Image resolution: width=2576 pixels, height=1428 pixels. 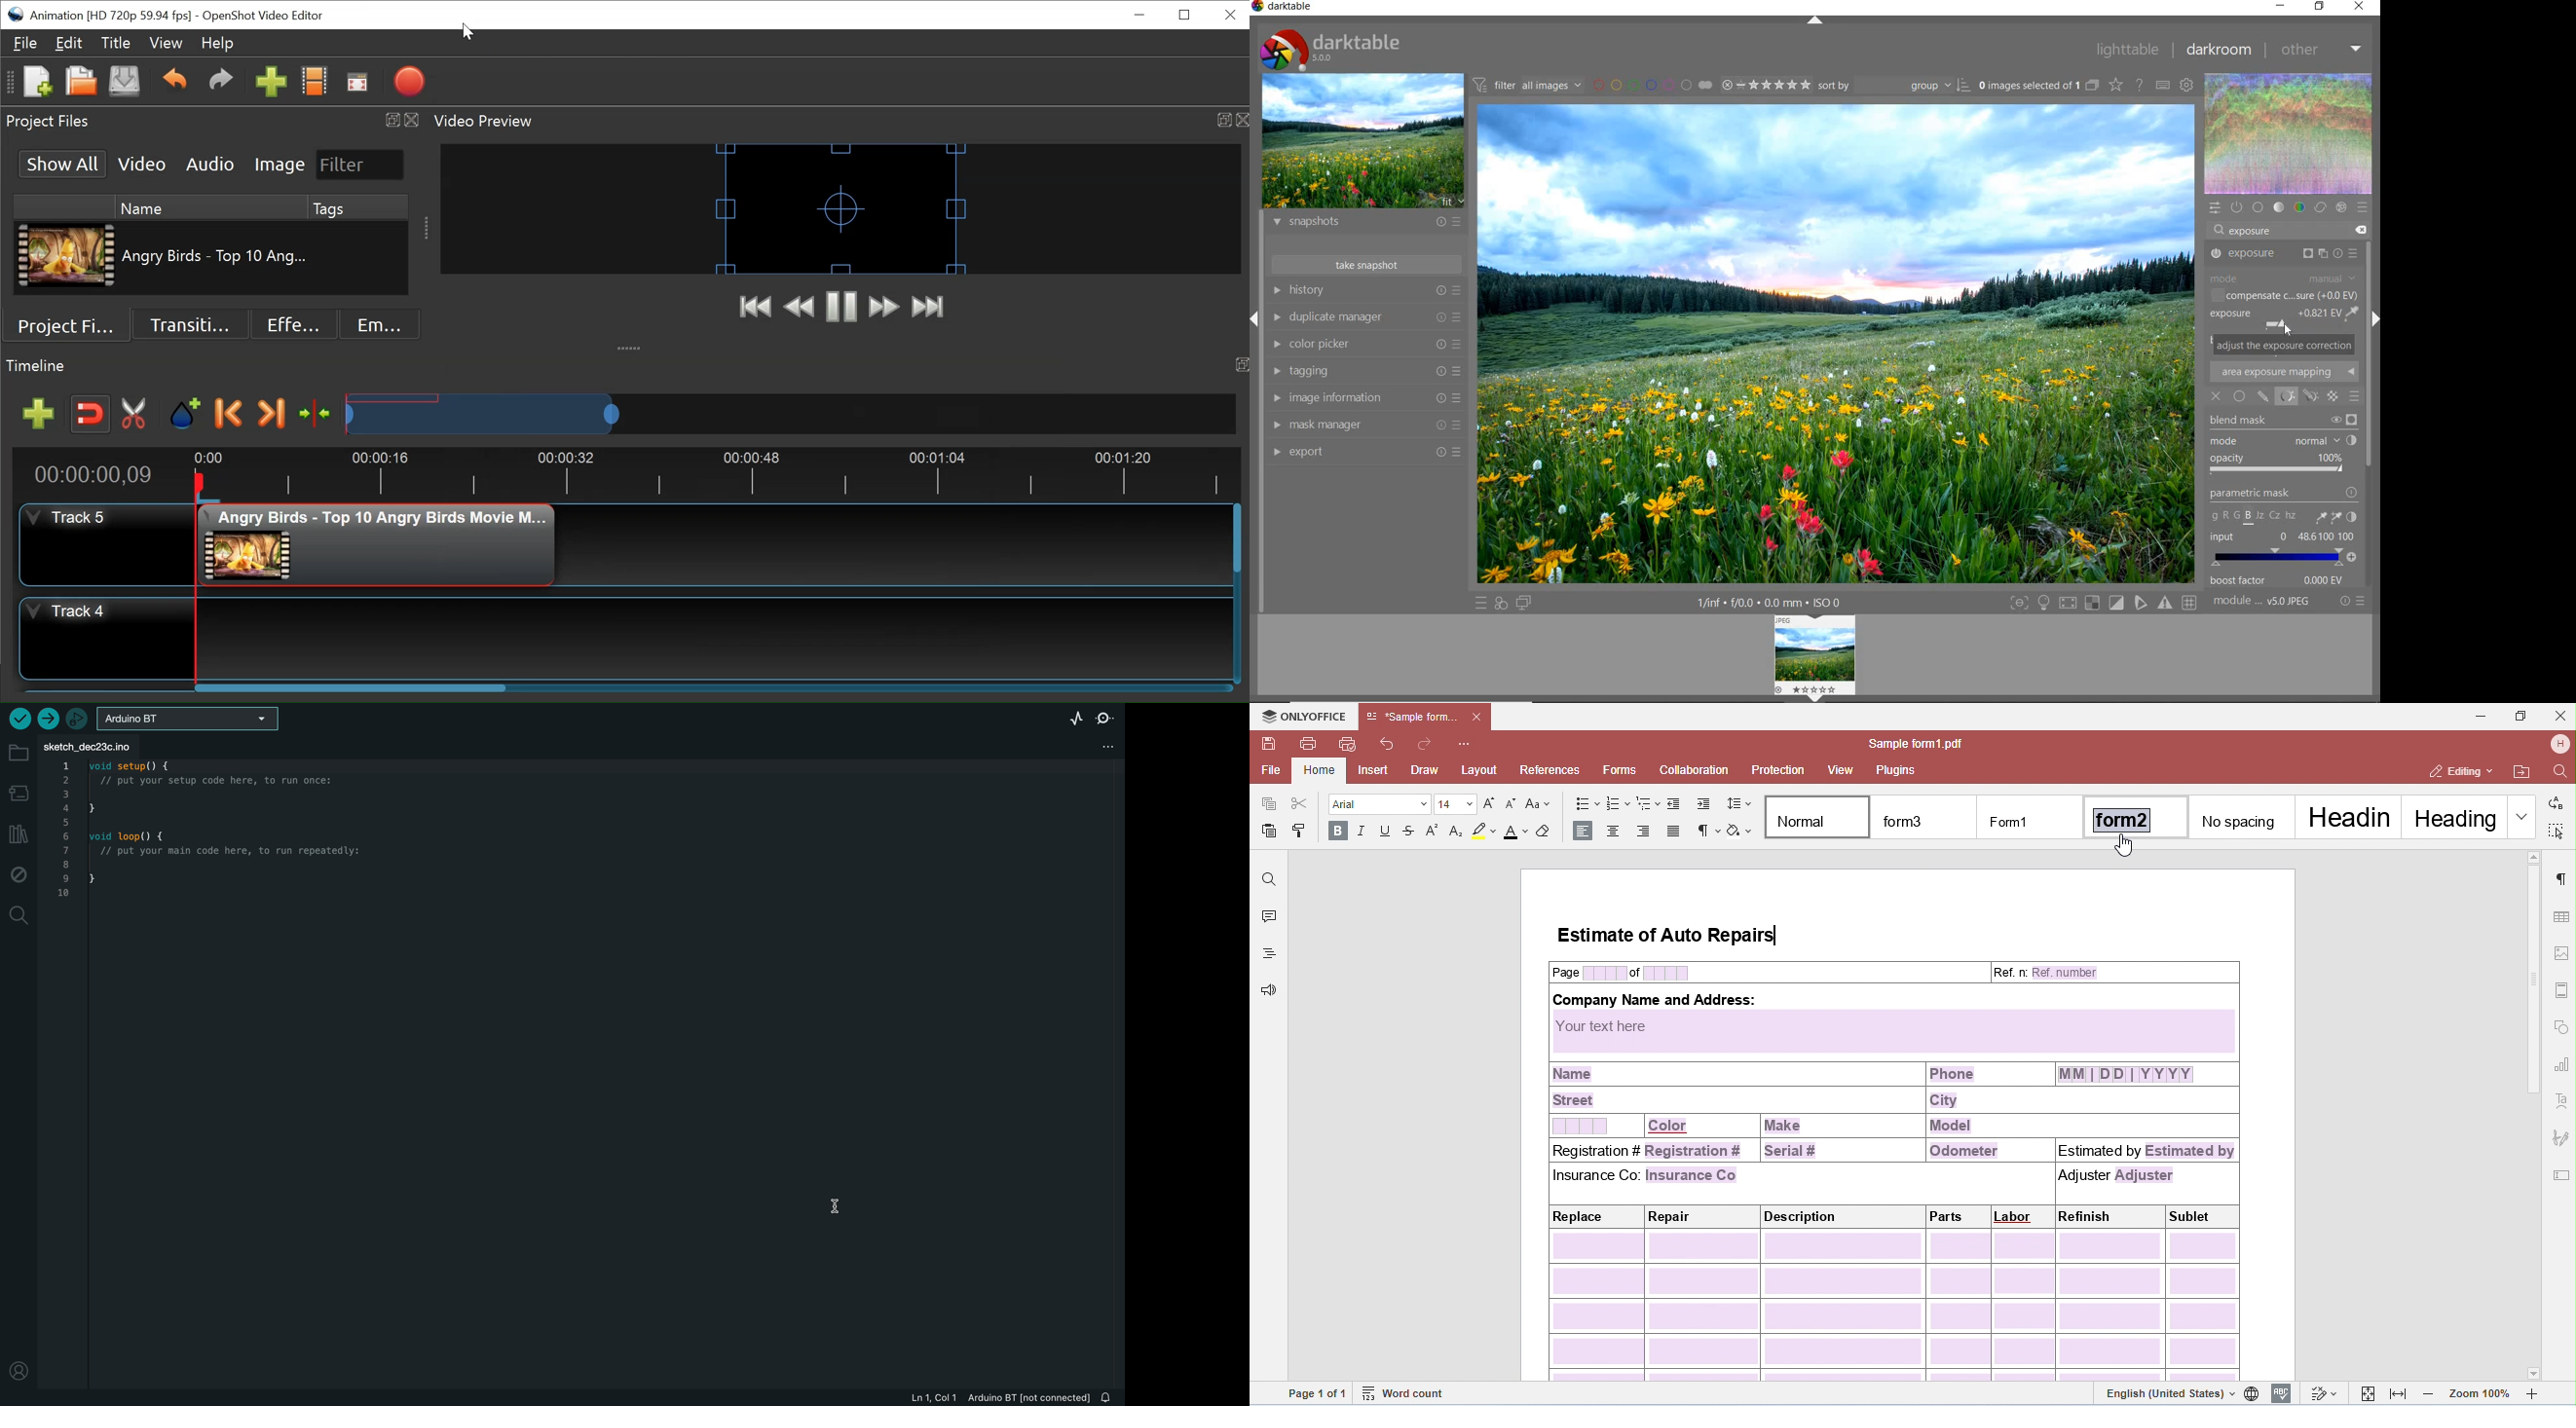 What do you see at coordinates (1818, 23) in the screenshot?
I see `expand/collapse` at bounding box center [1818, 23].